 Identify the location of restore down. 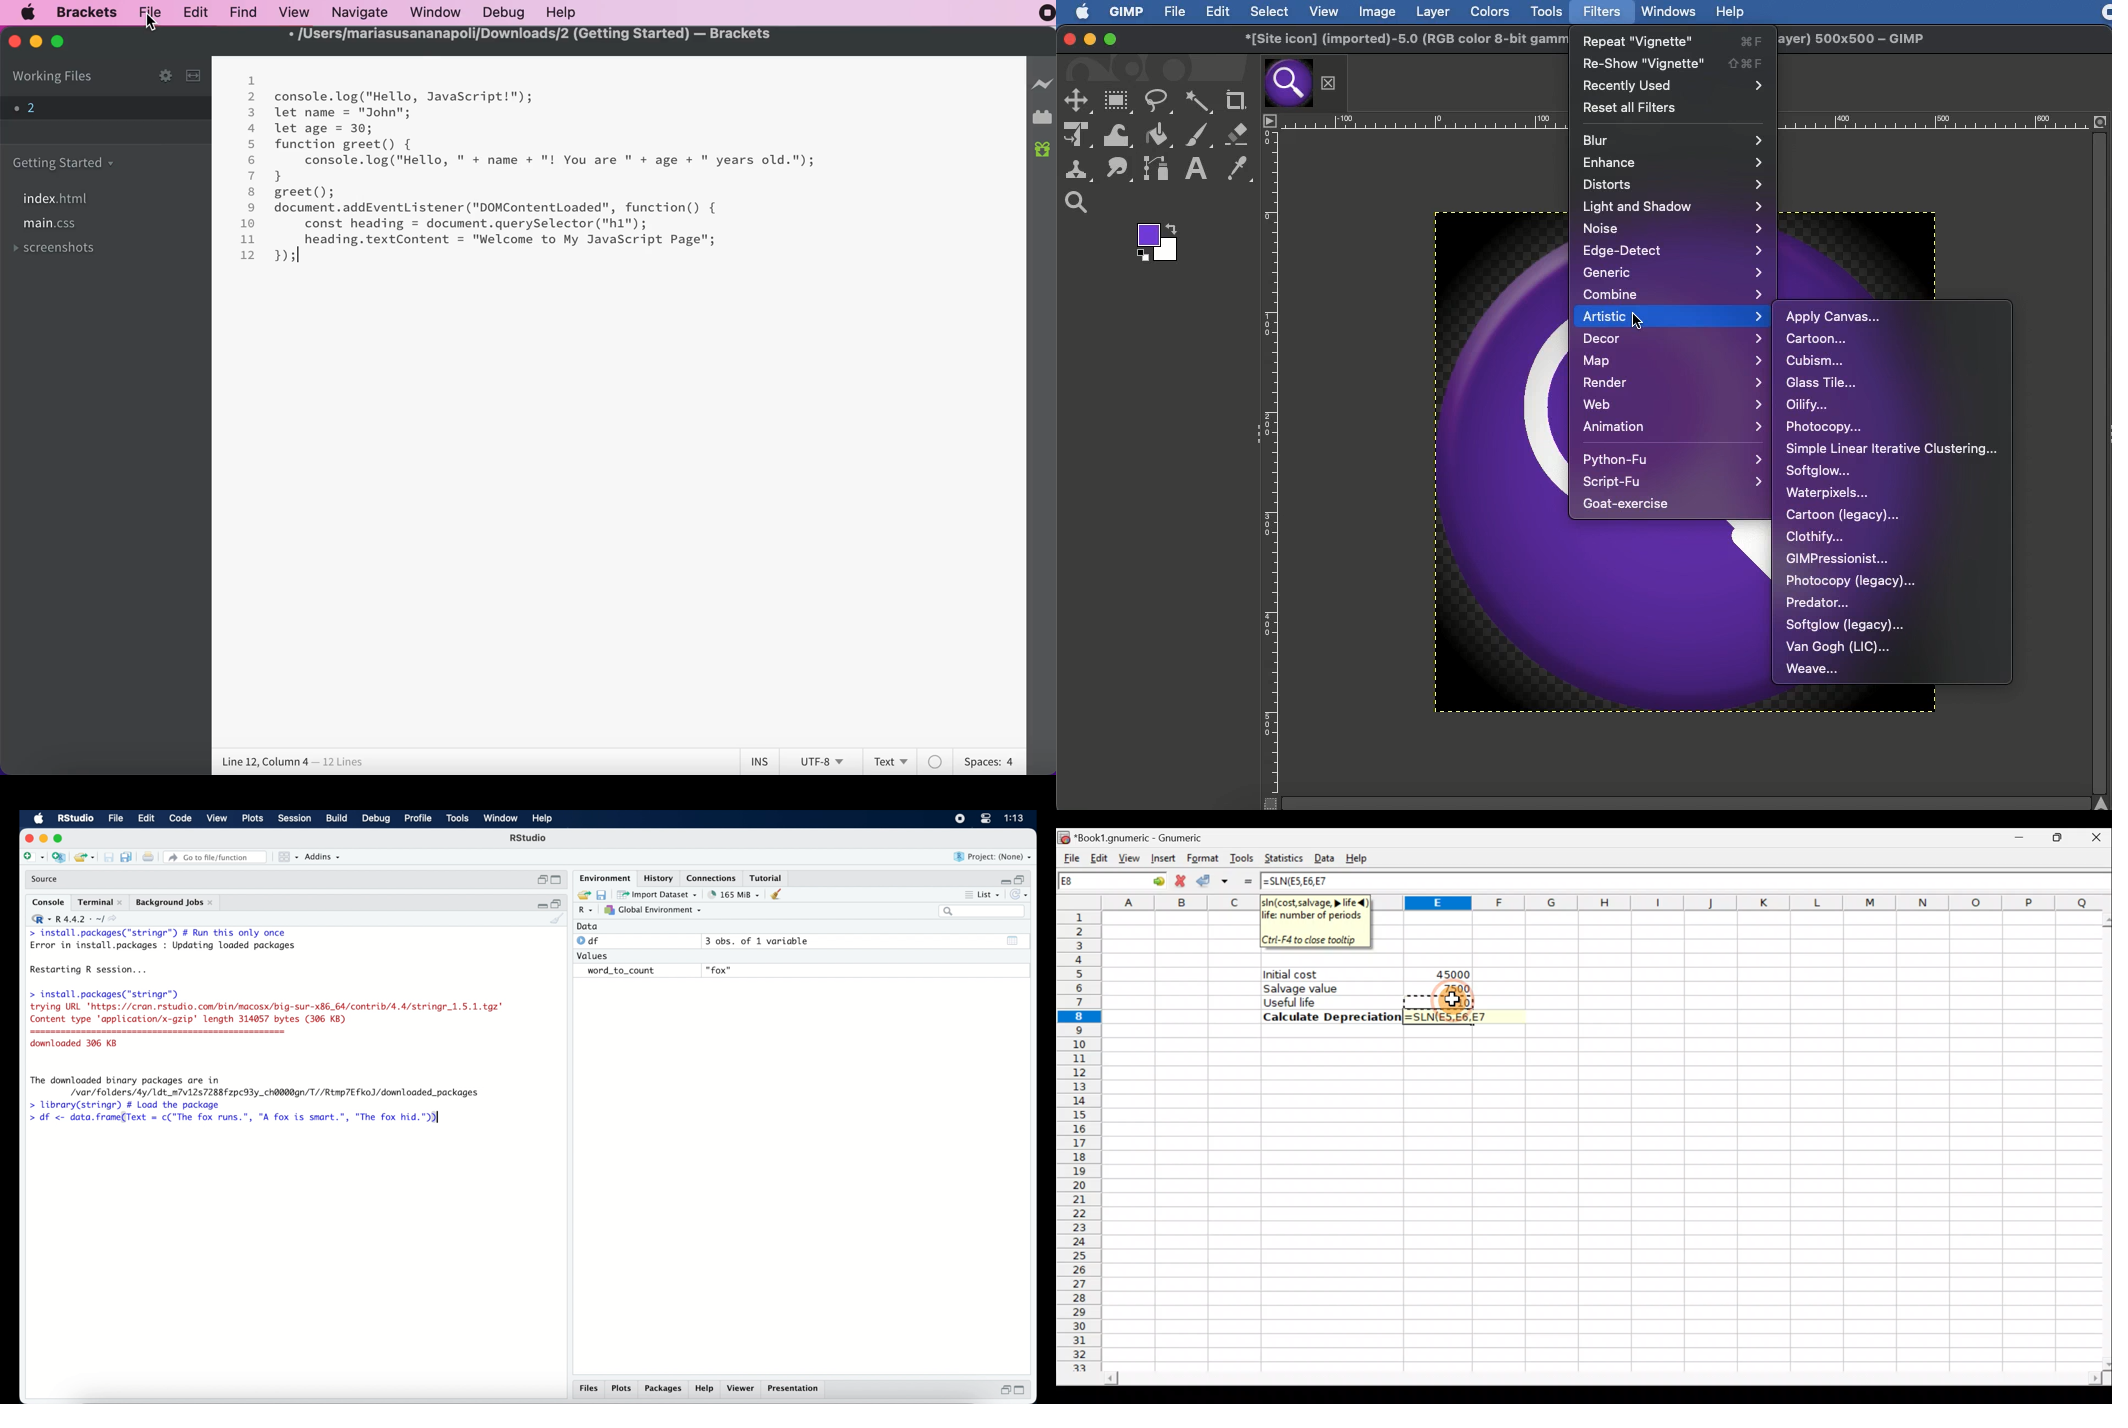
(541, 880).